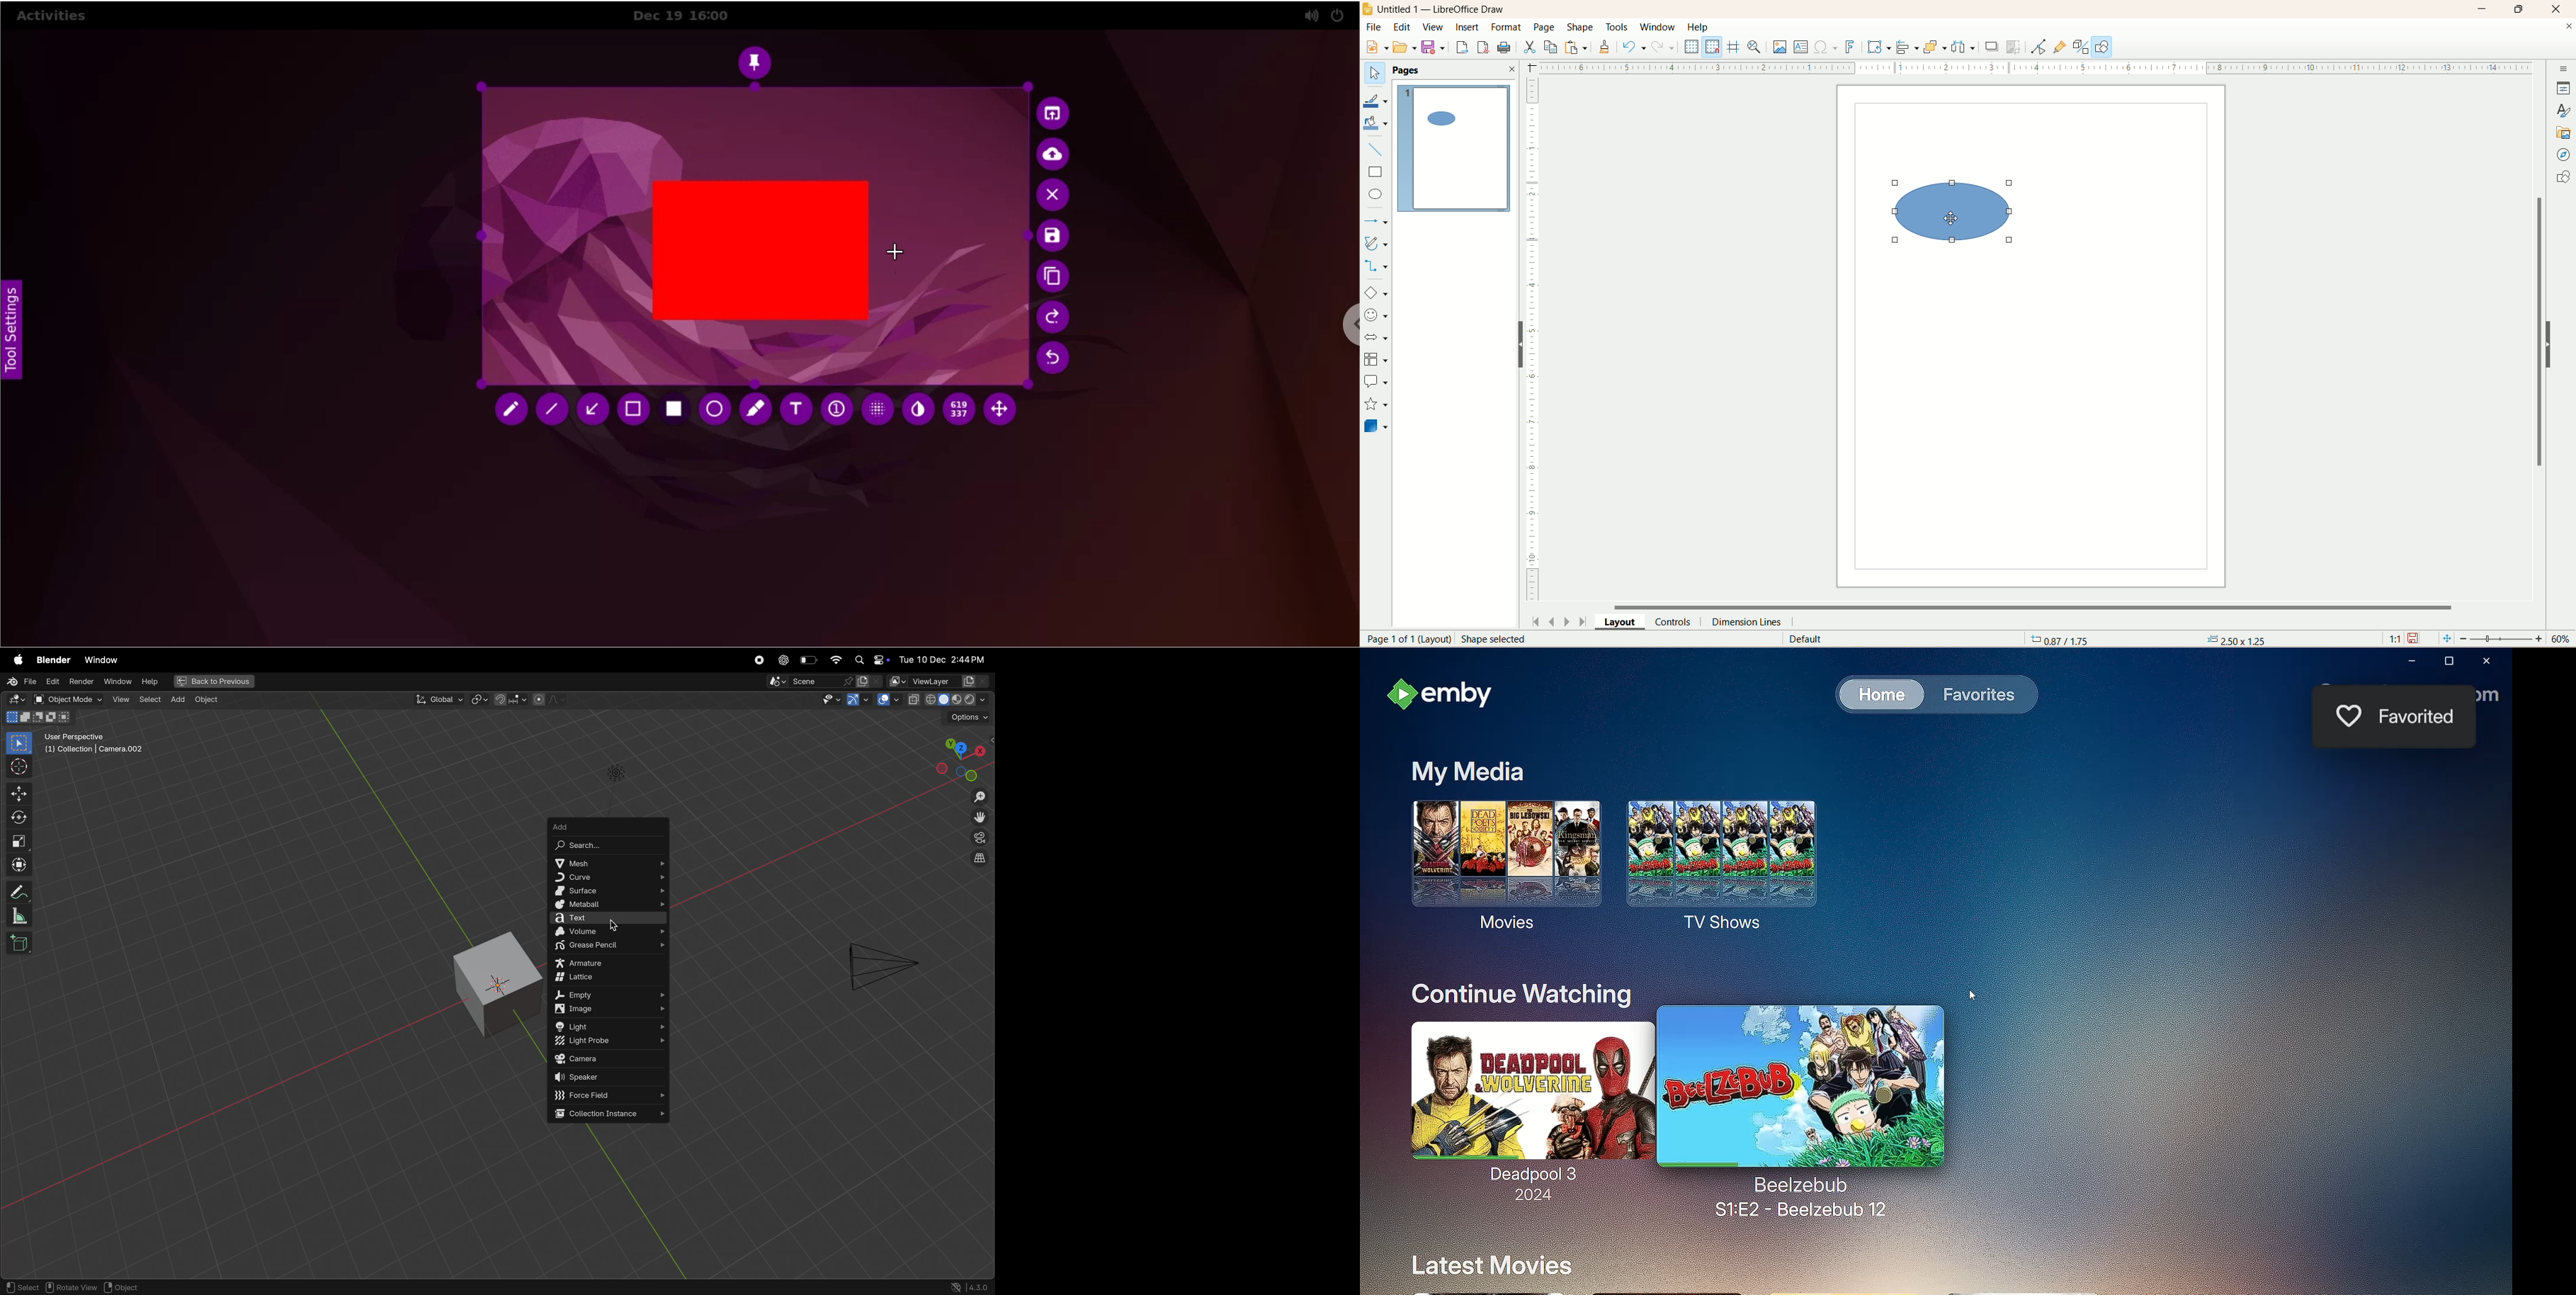 The width and height of the screenshot is (2576, 1316). Describe the element at coordinates (1734, 48) in the screenshot. I see `helpline` at that location.